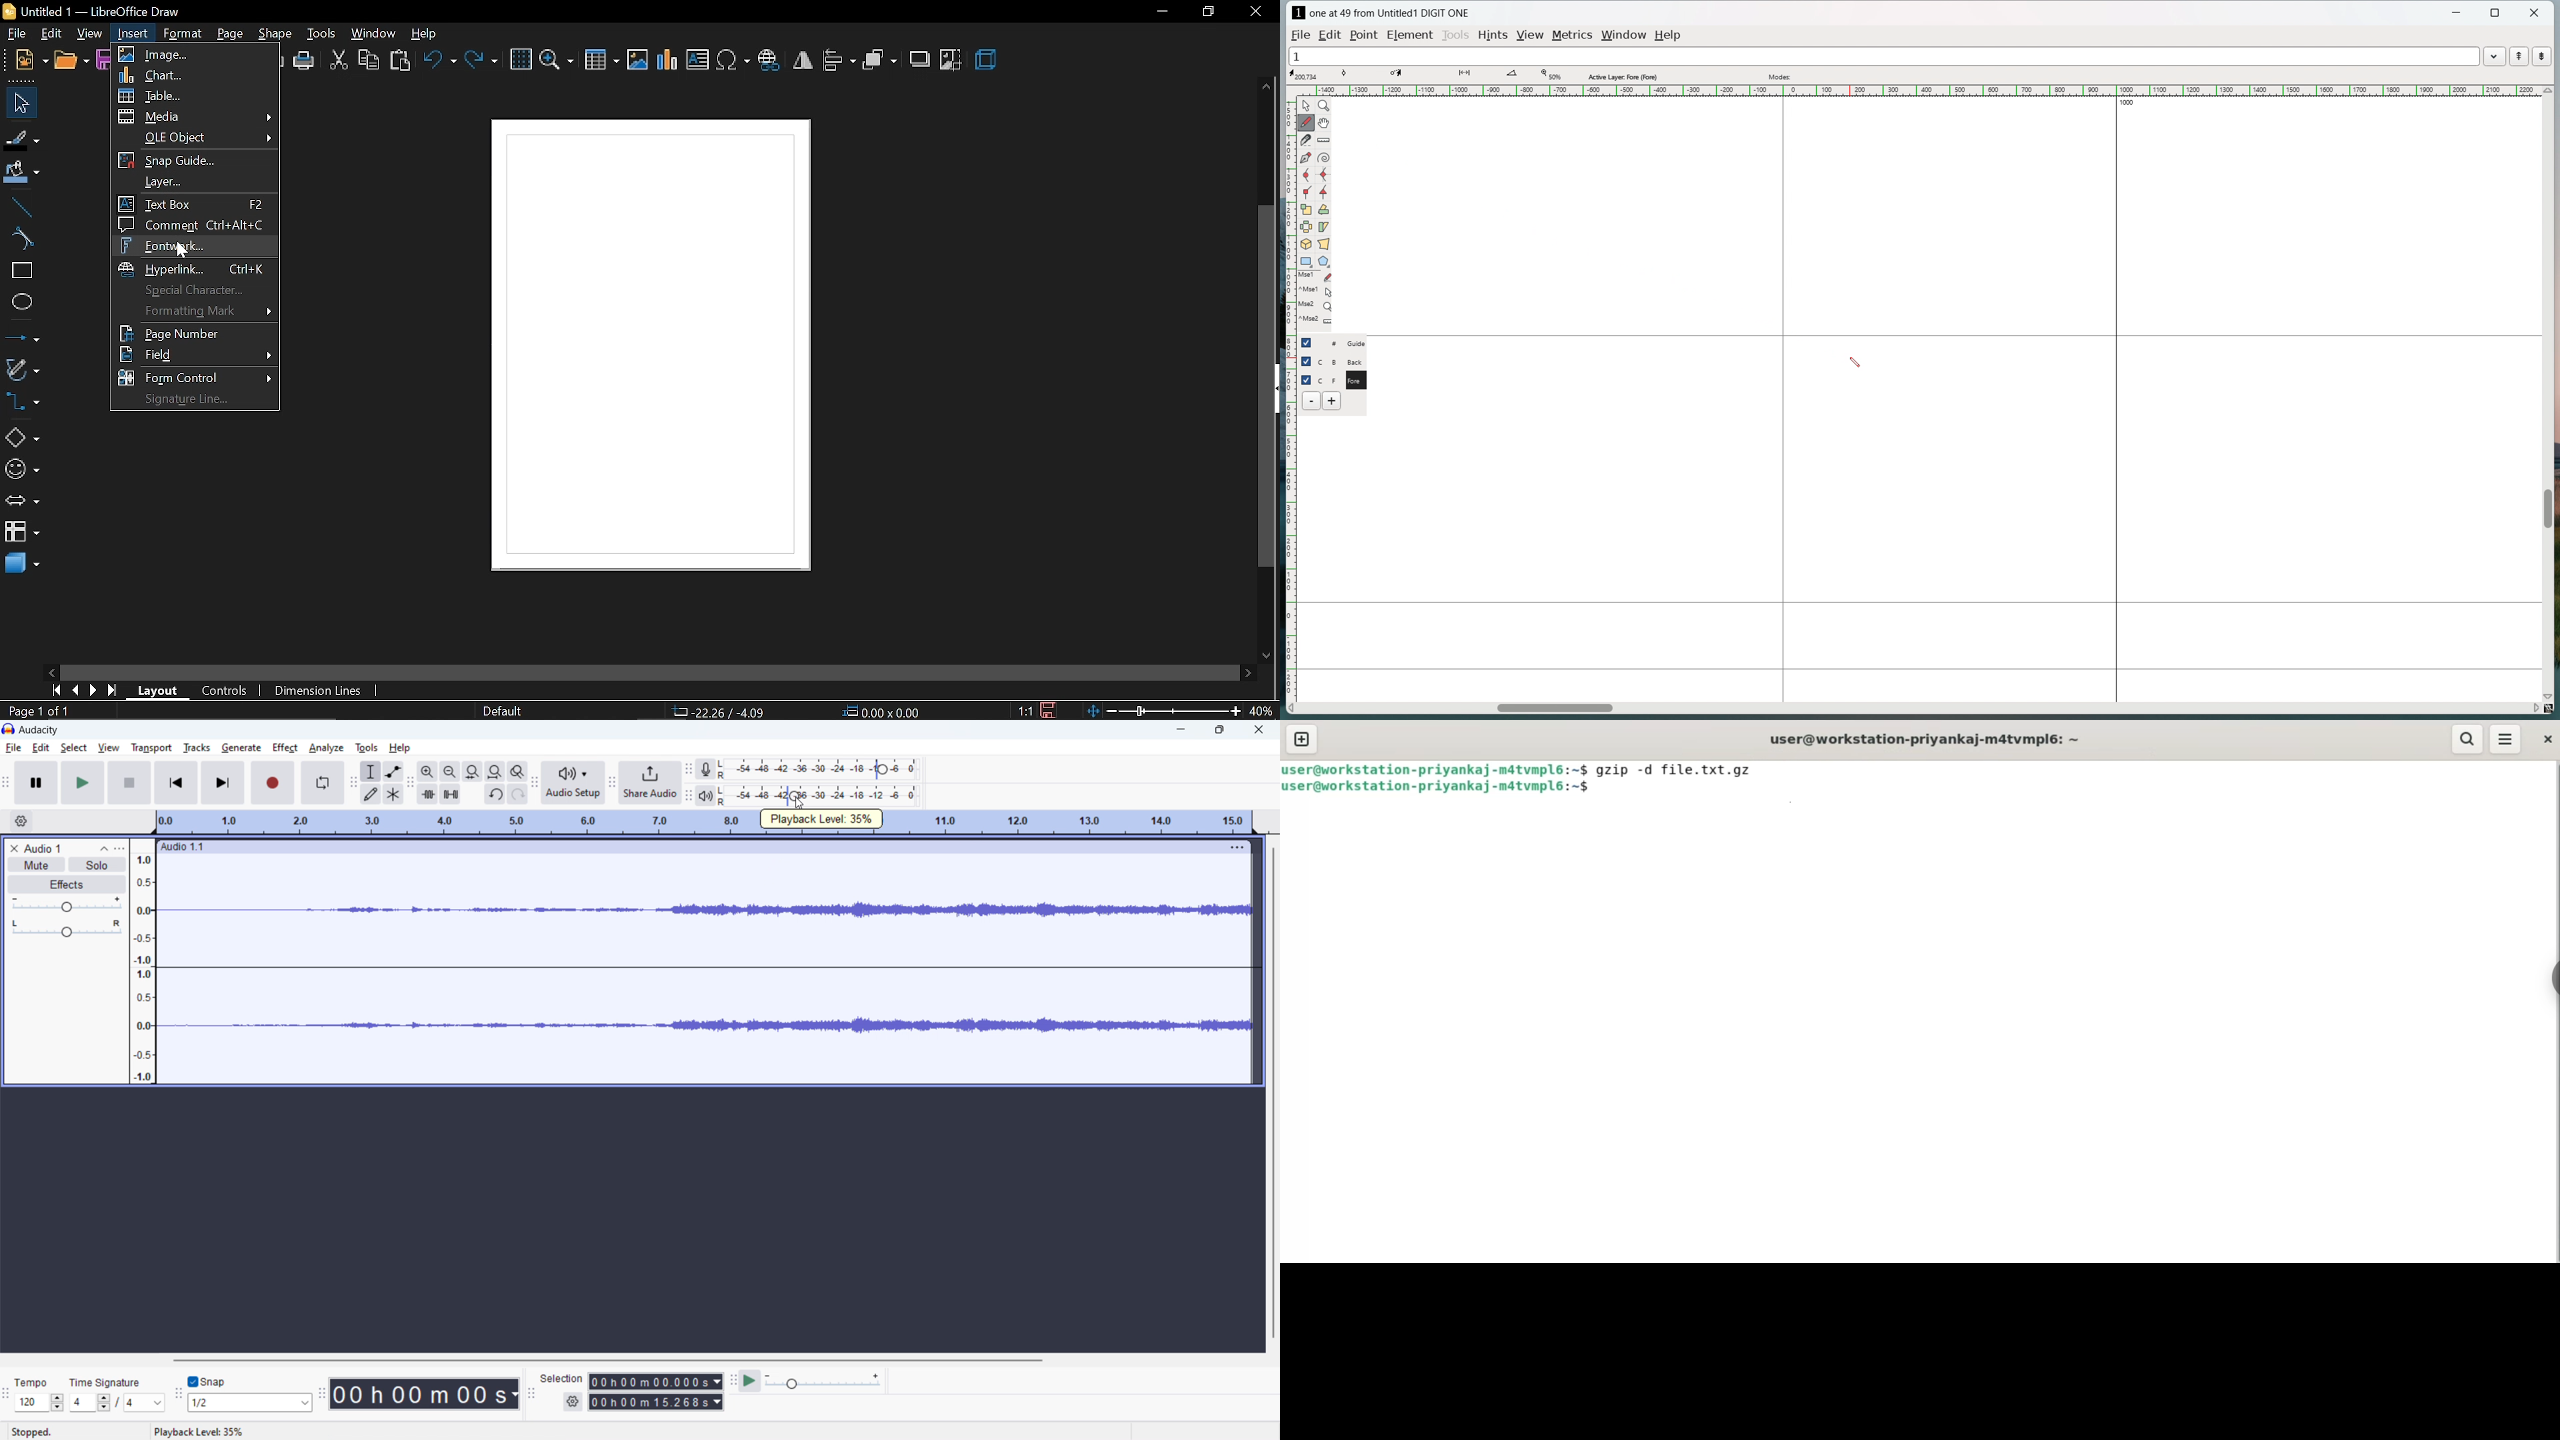 This screenshot has width=2576, height=1456. What do you see at coordinates (1391, 13) in the screenshot?
I see `one at 49 from Untitled1 DIGIT ONE` at bounding box center [1391, 13].